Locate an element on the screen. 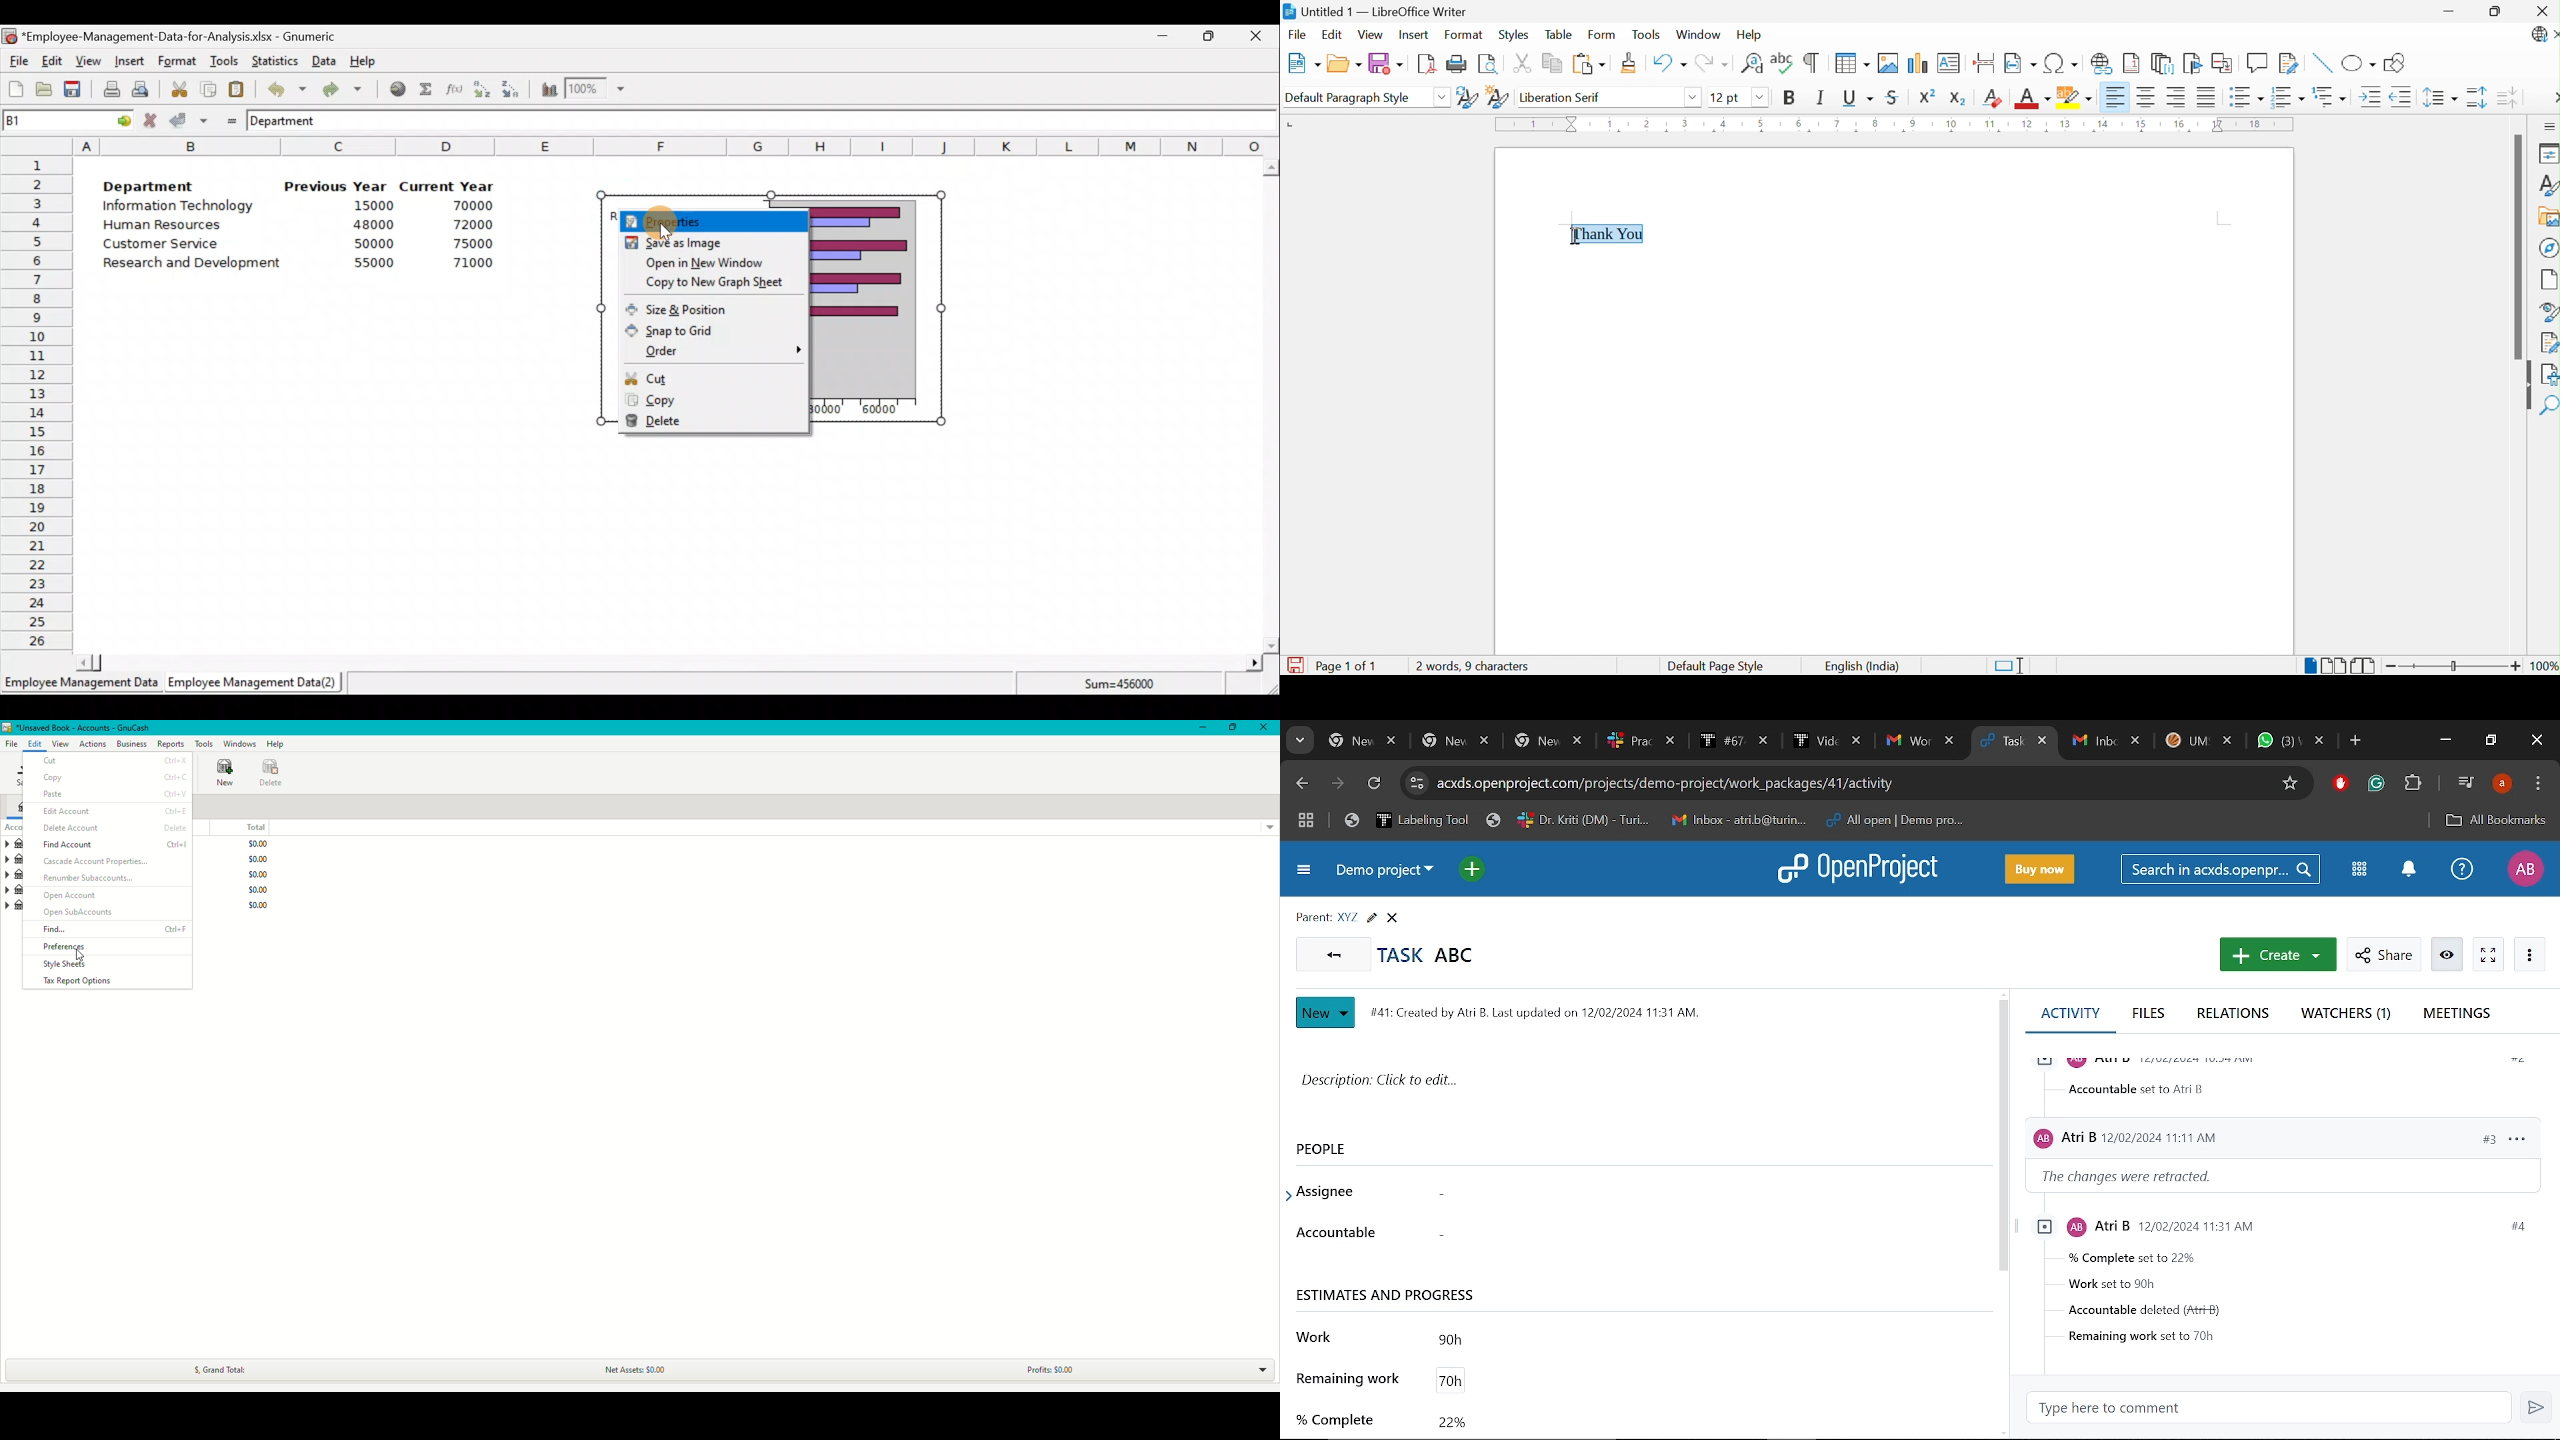 The height and width of the screenshot is (1456, 2576). Gnumeric logo is located at coordinates (9, 37).